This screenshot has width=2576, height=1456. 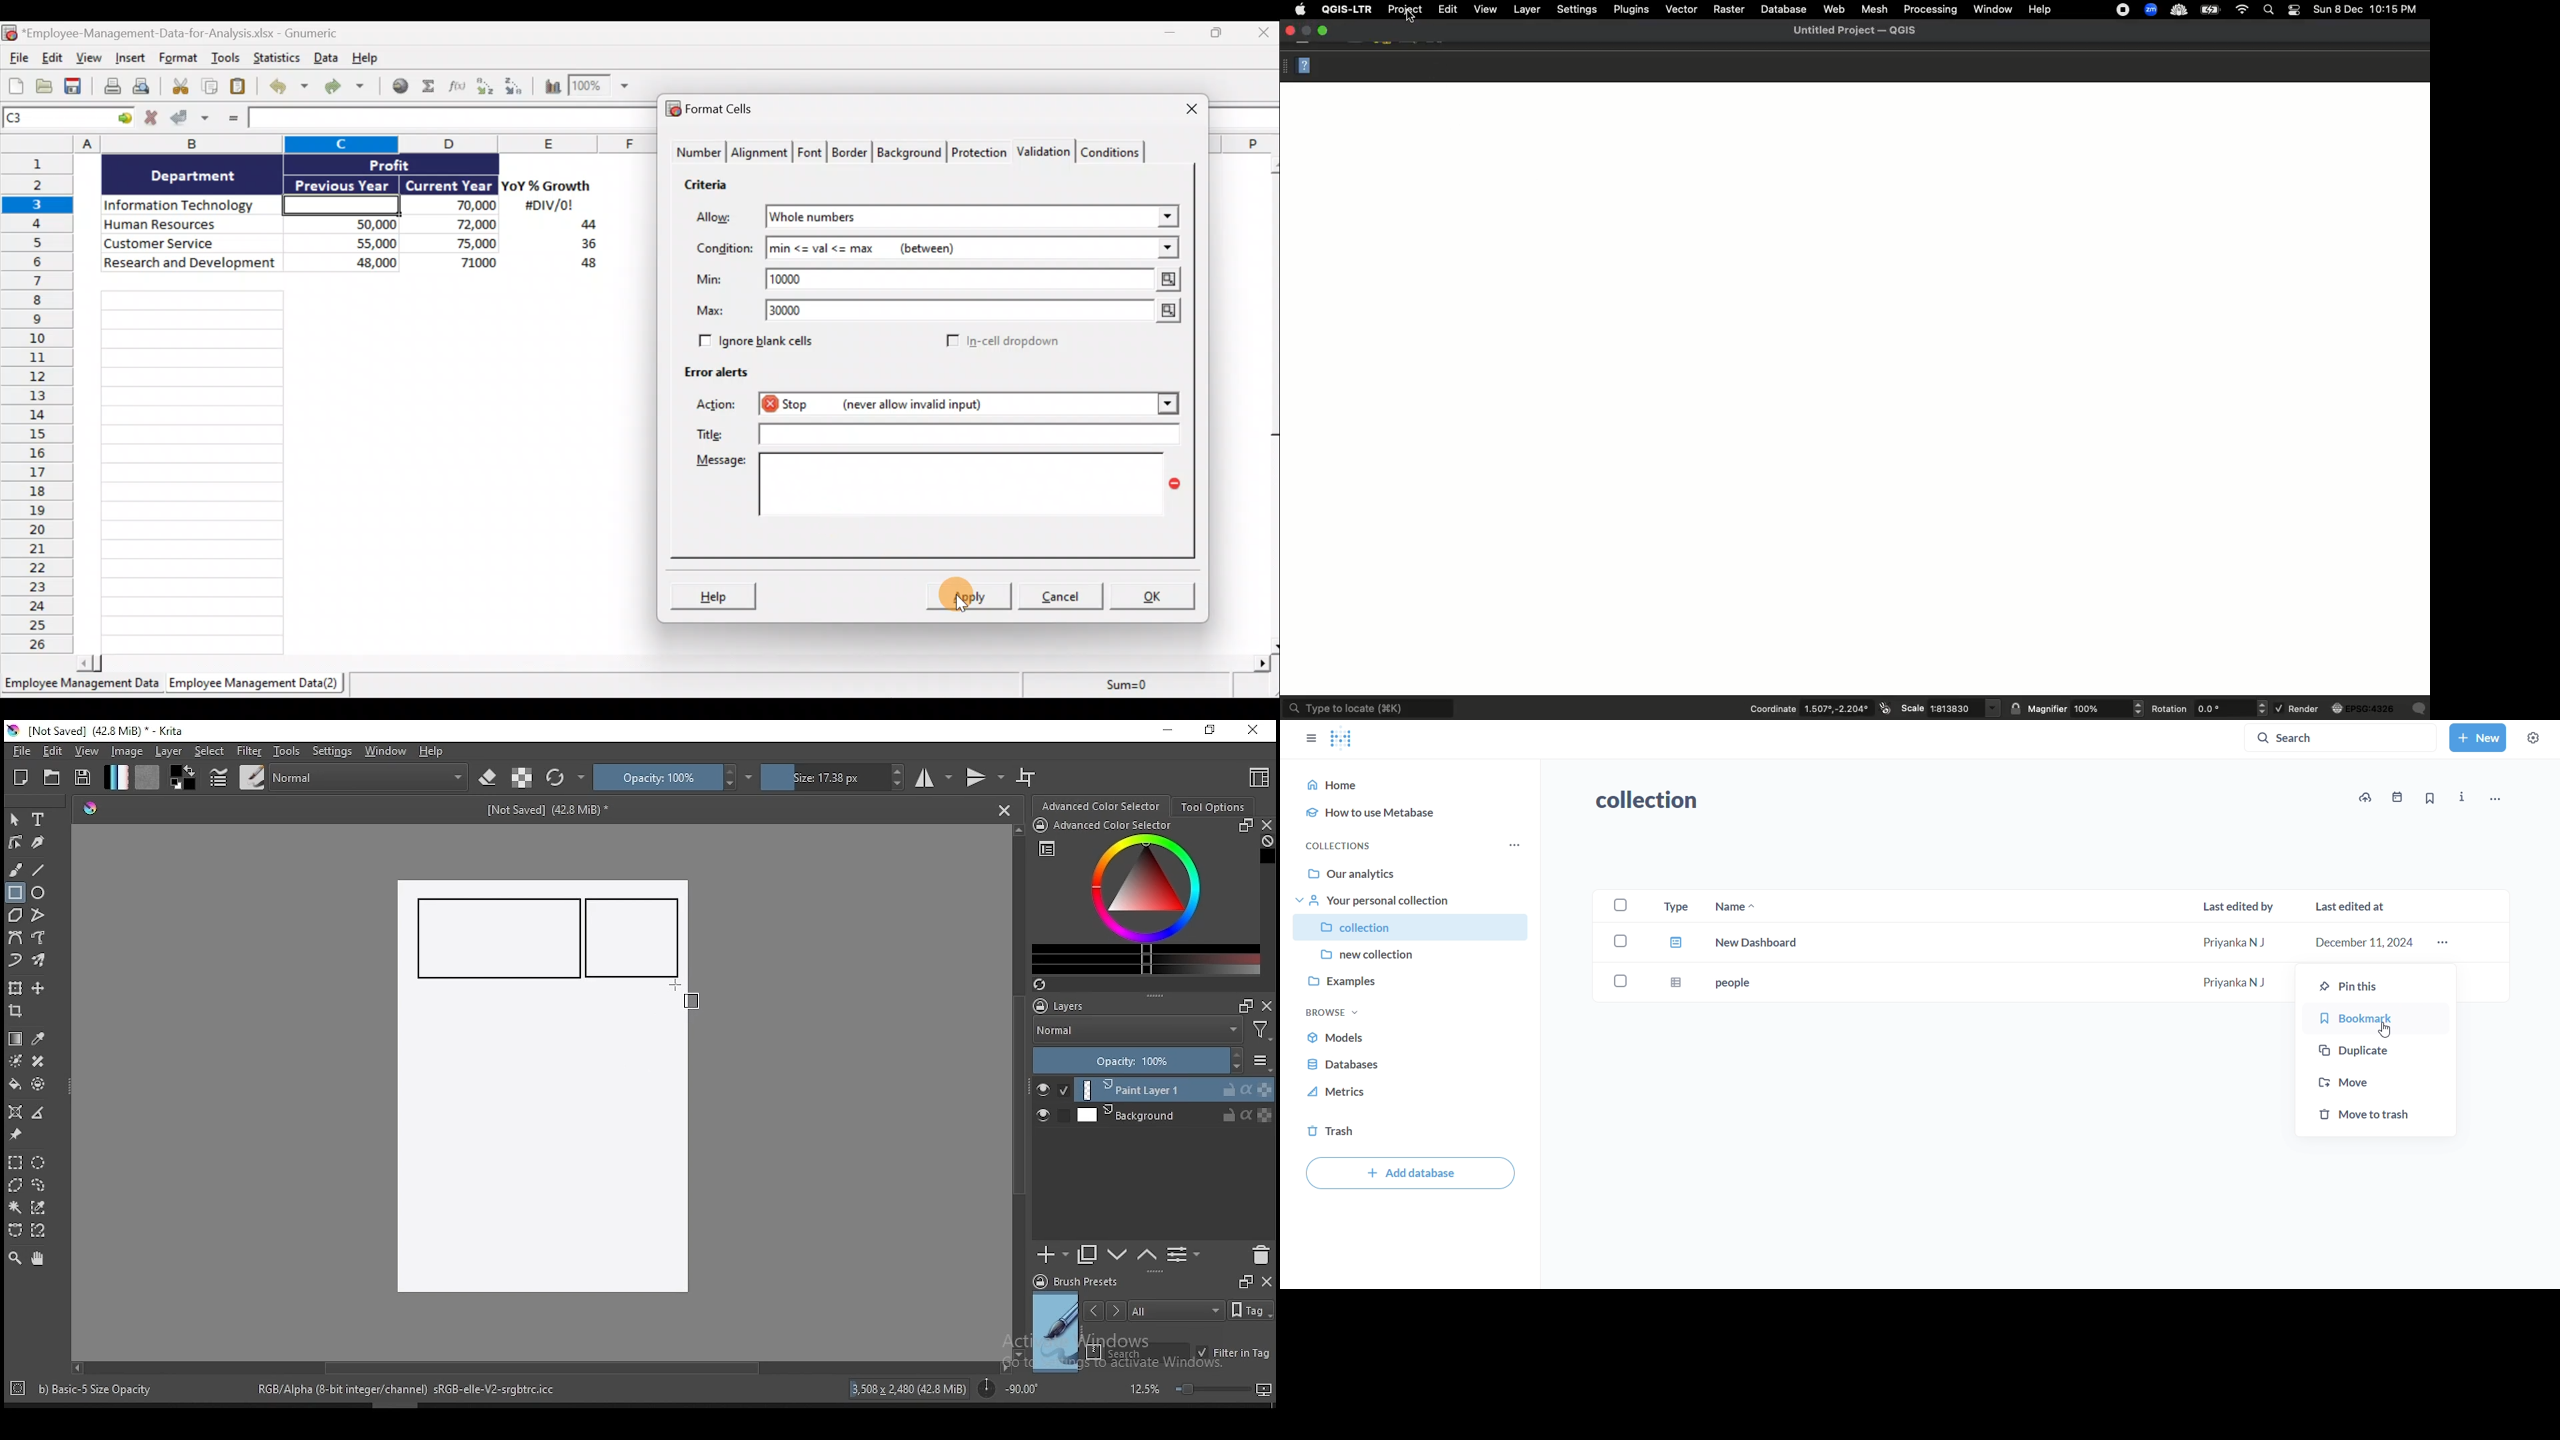 I want to click on filter, so click(x=248, y=751).